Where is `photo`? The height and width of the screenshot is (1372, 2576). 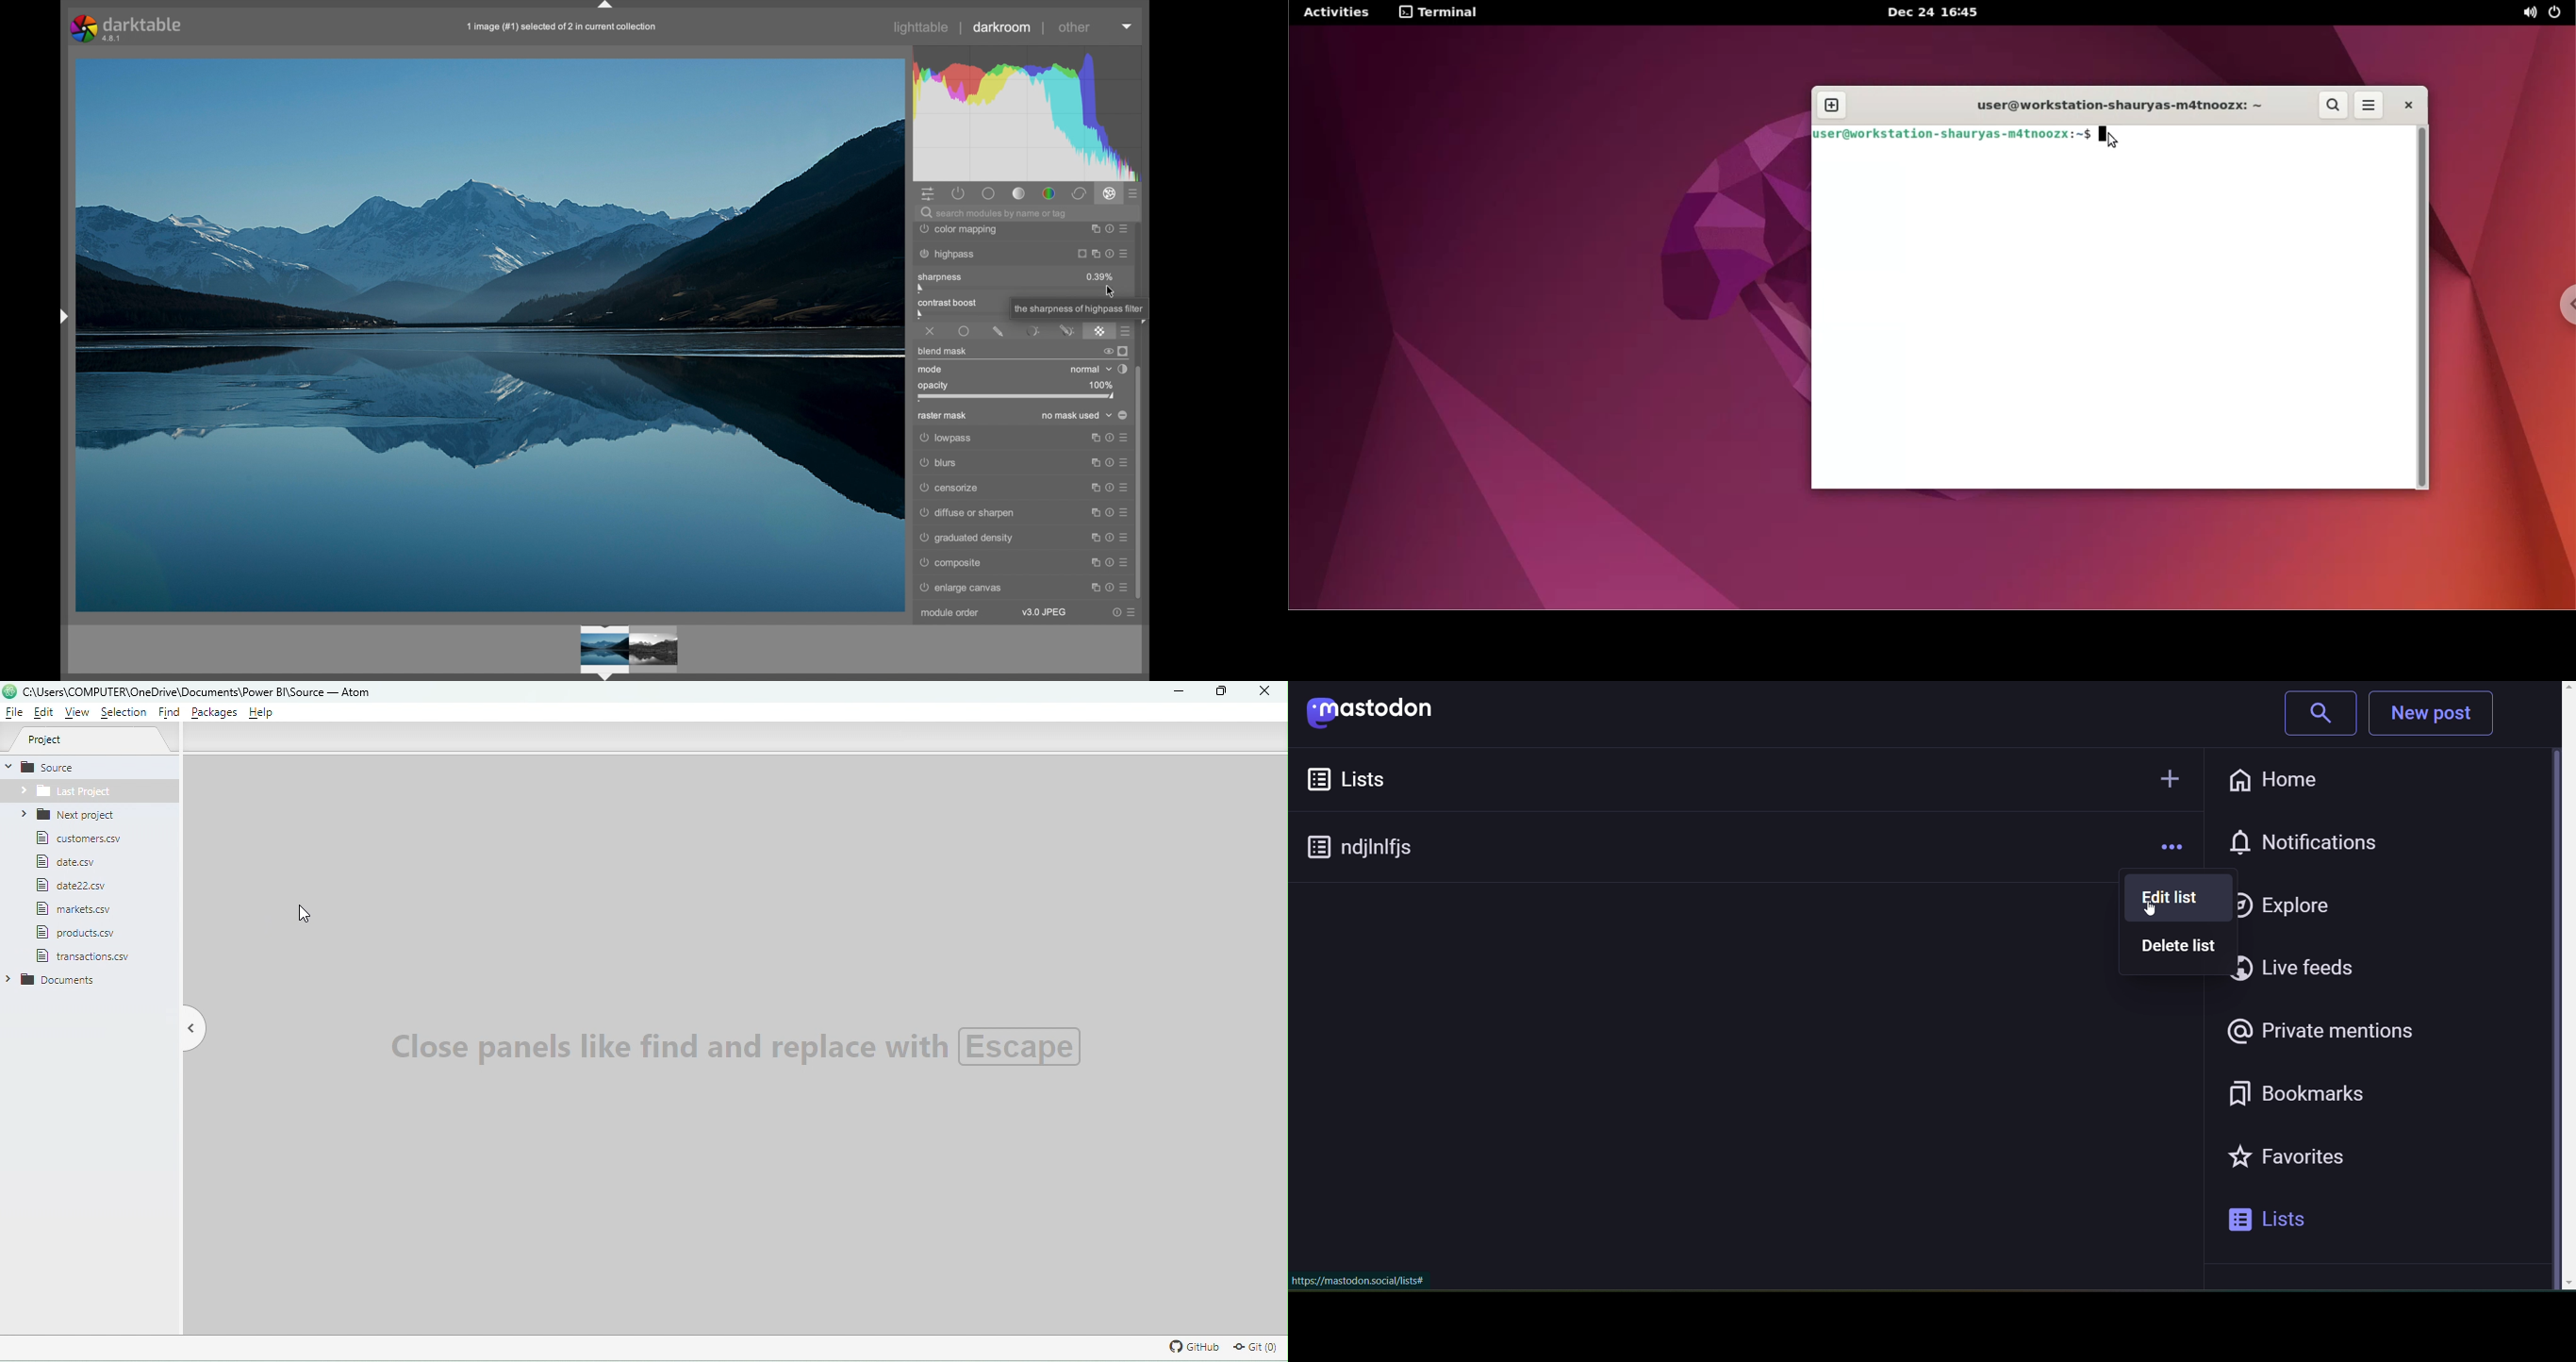 photo is located at coordinates (490, 334).